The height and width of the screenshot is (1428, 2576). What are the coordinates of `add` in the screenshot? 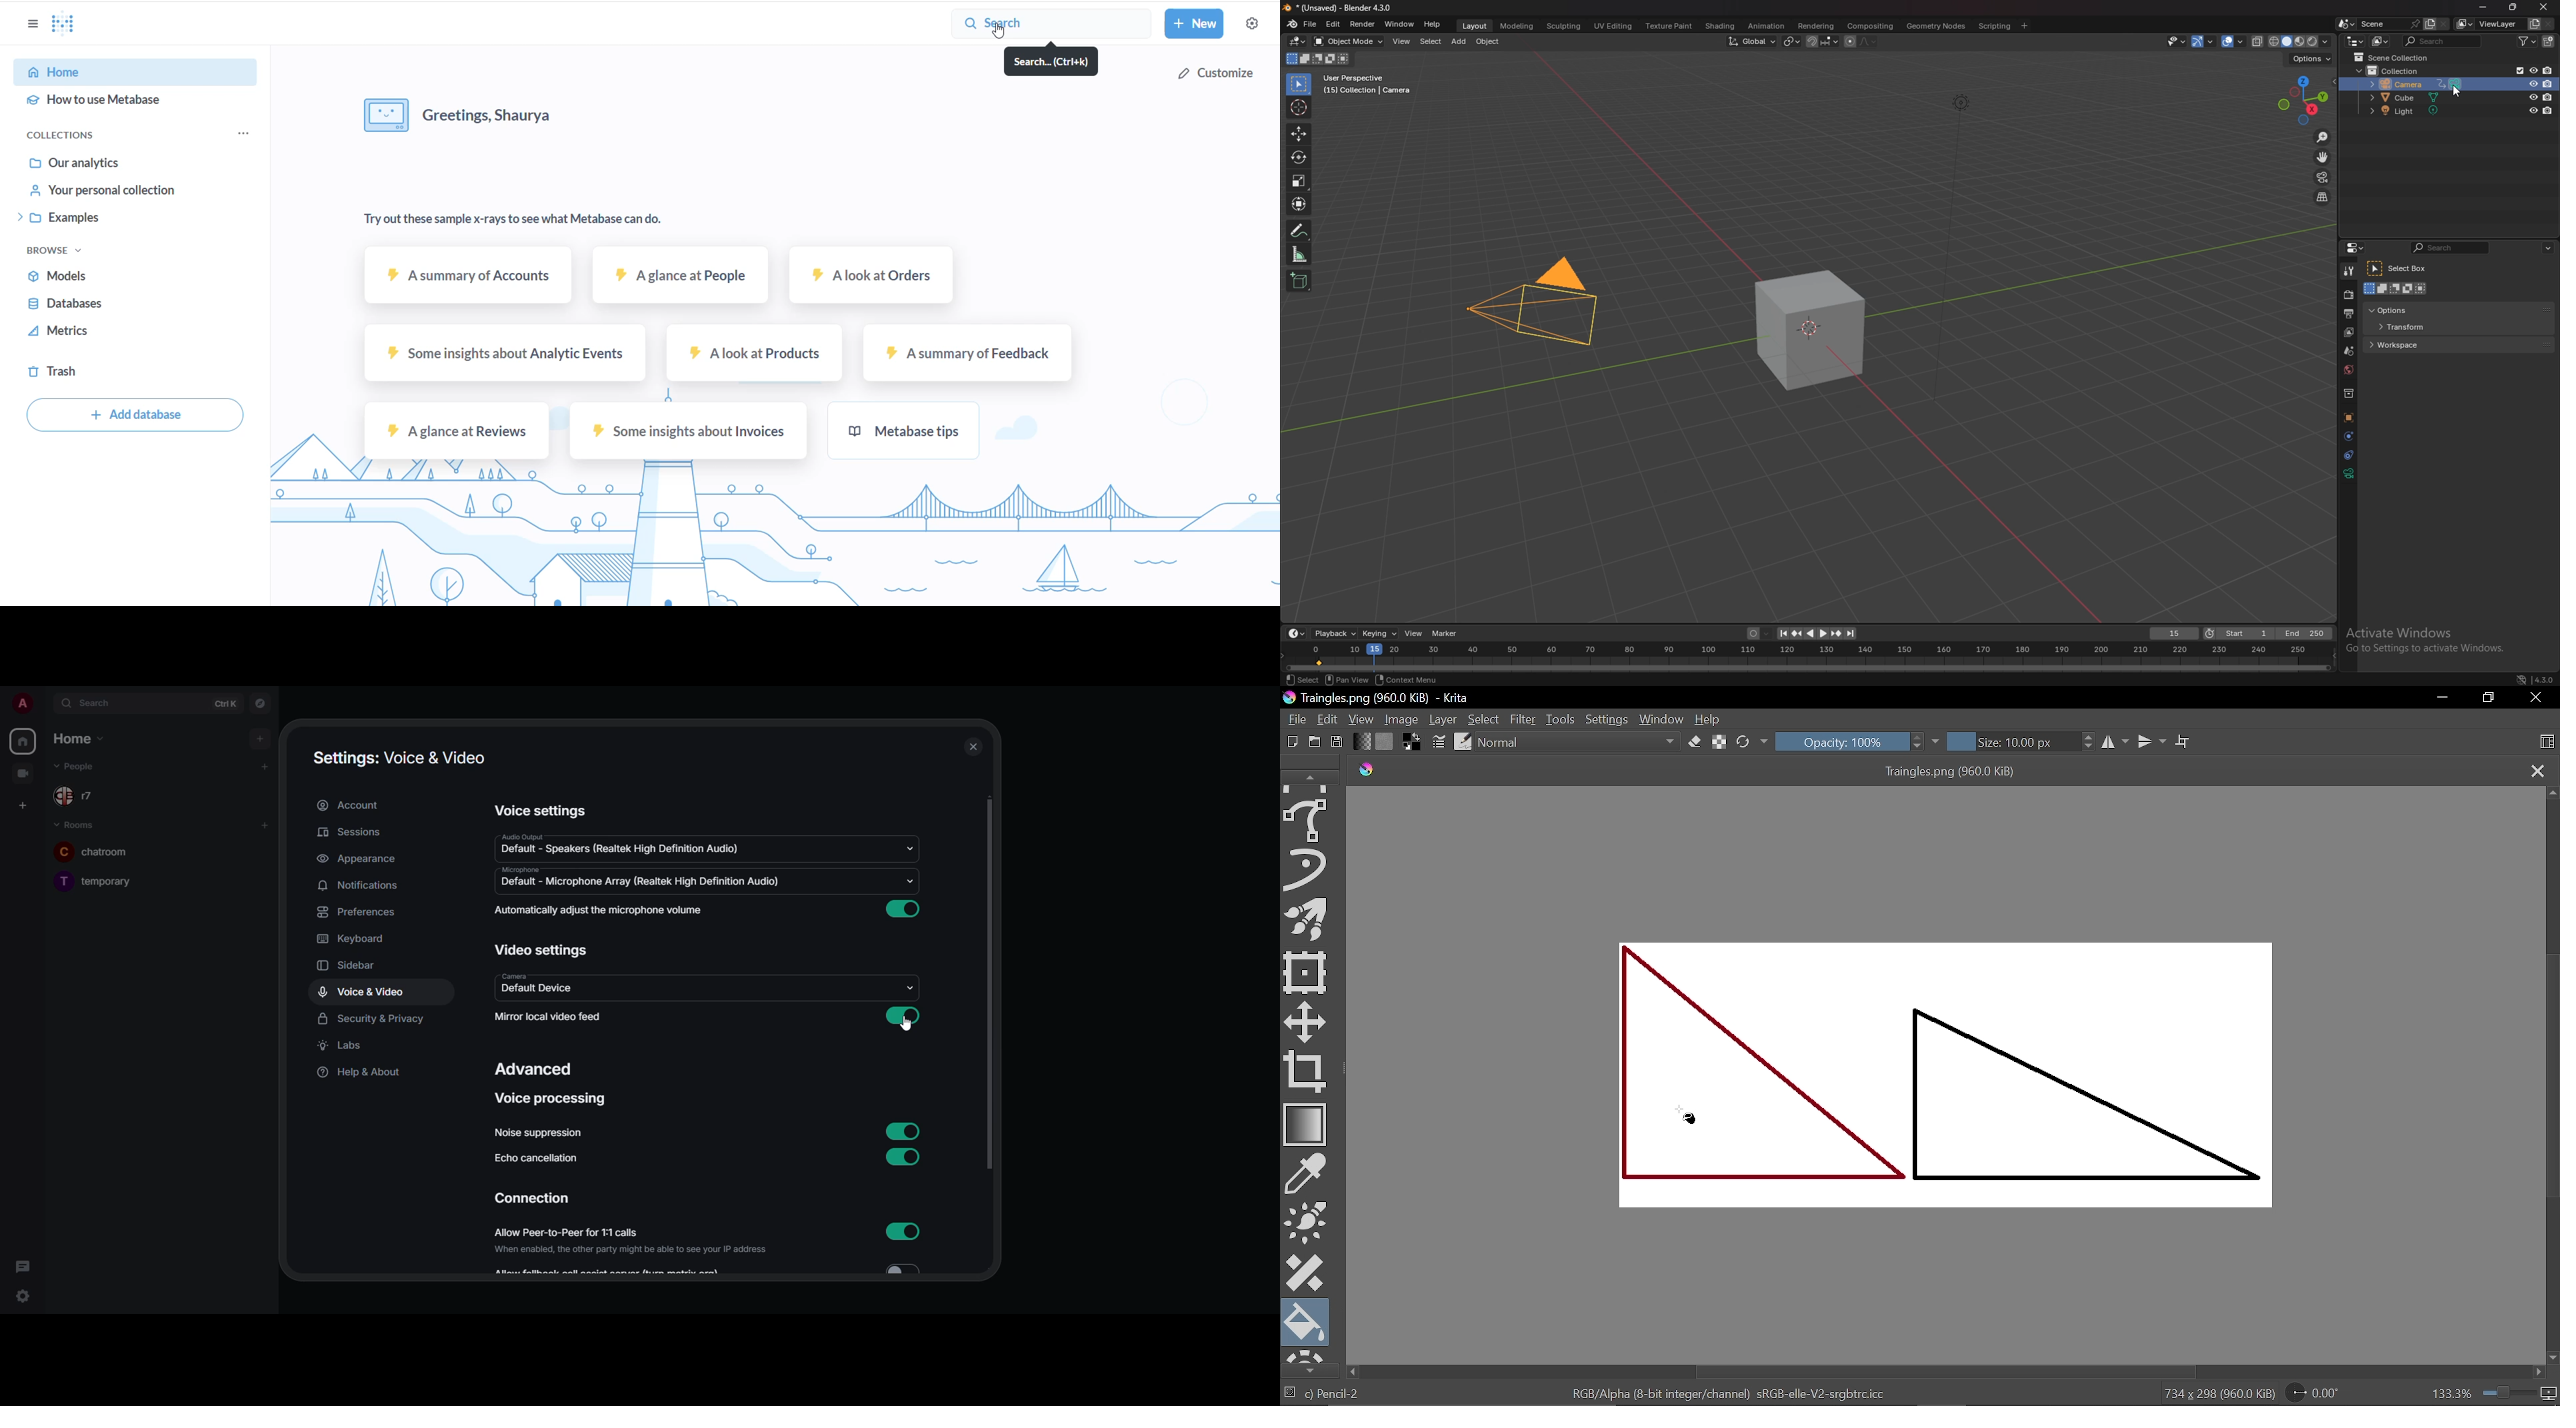 It's located at (263, 767).